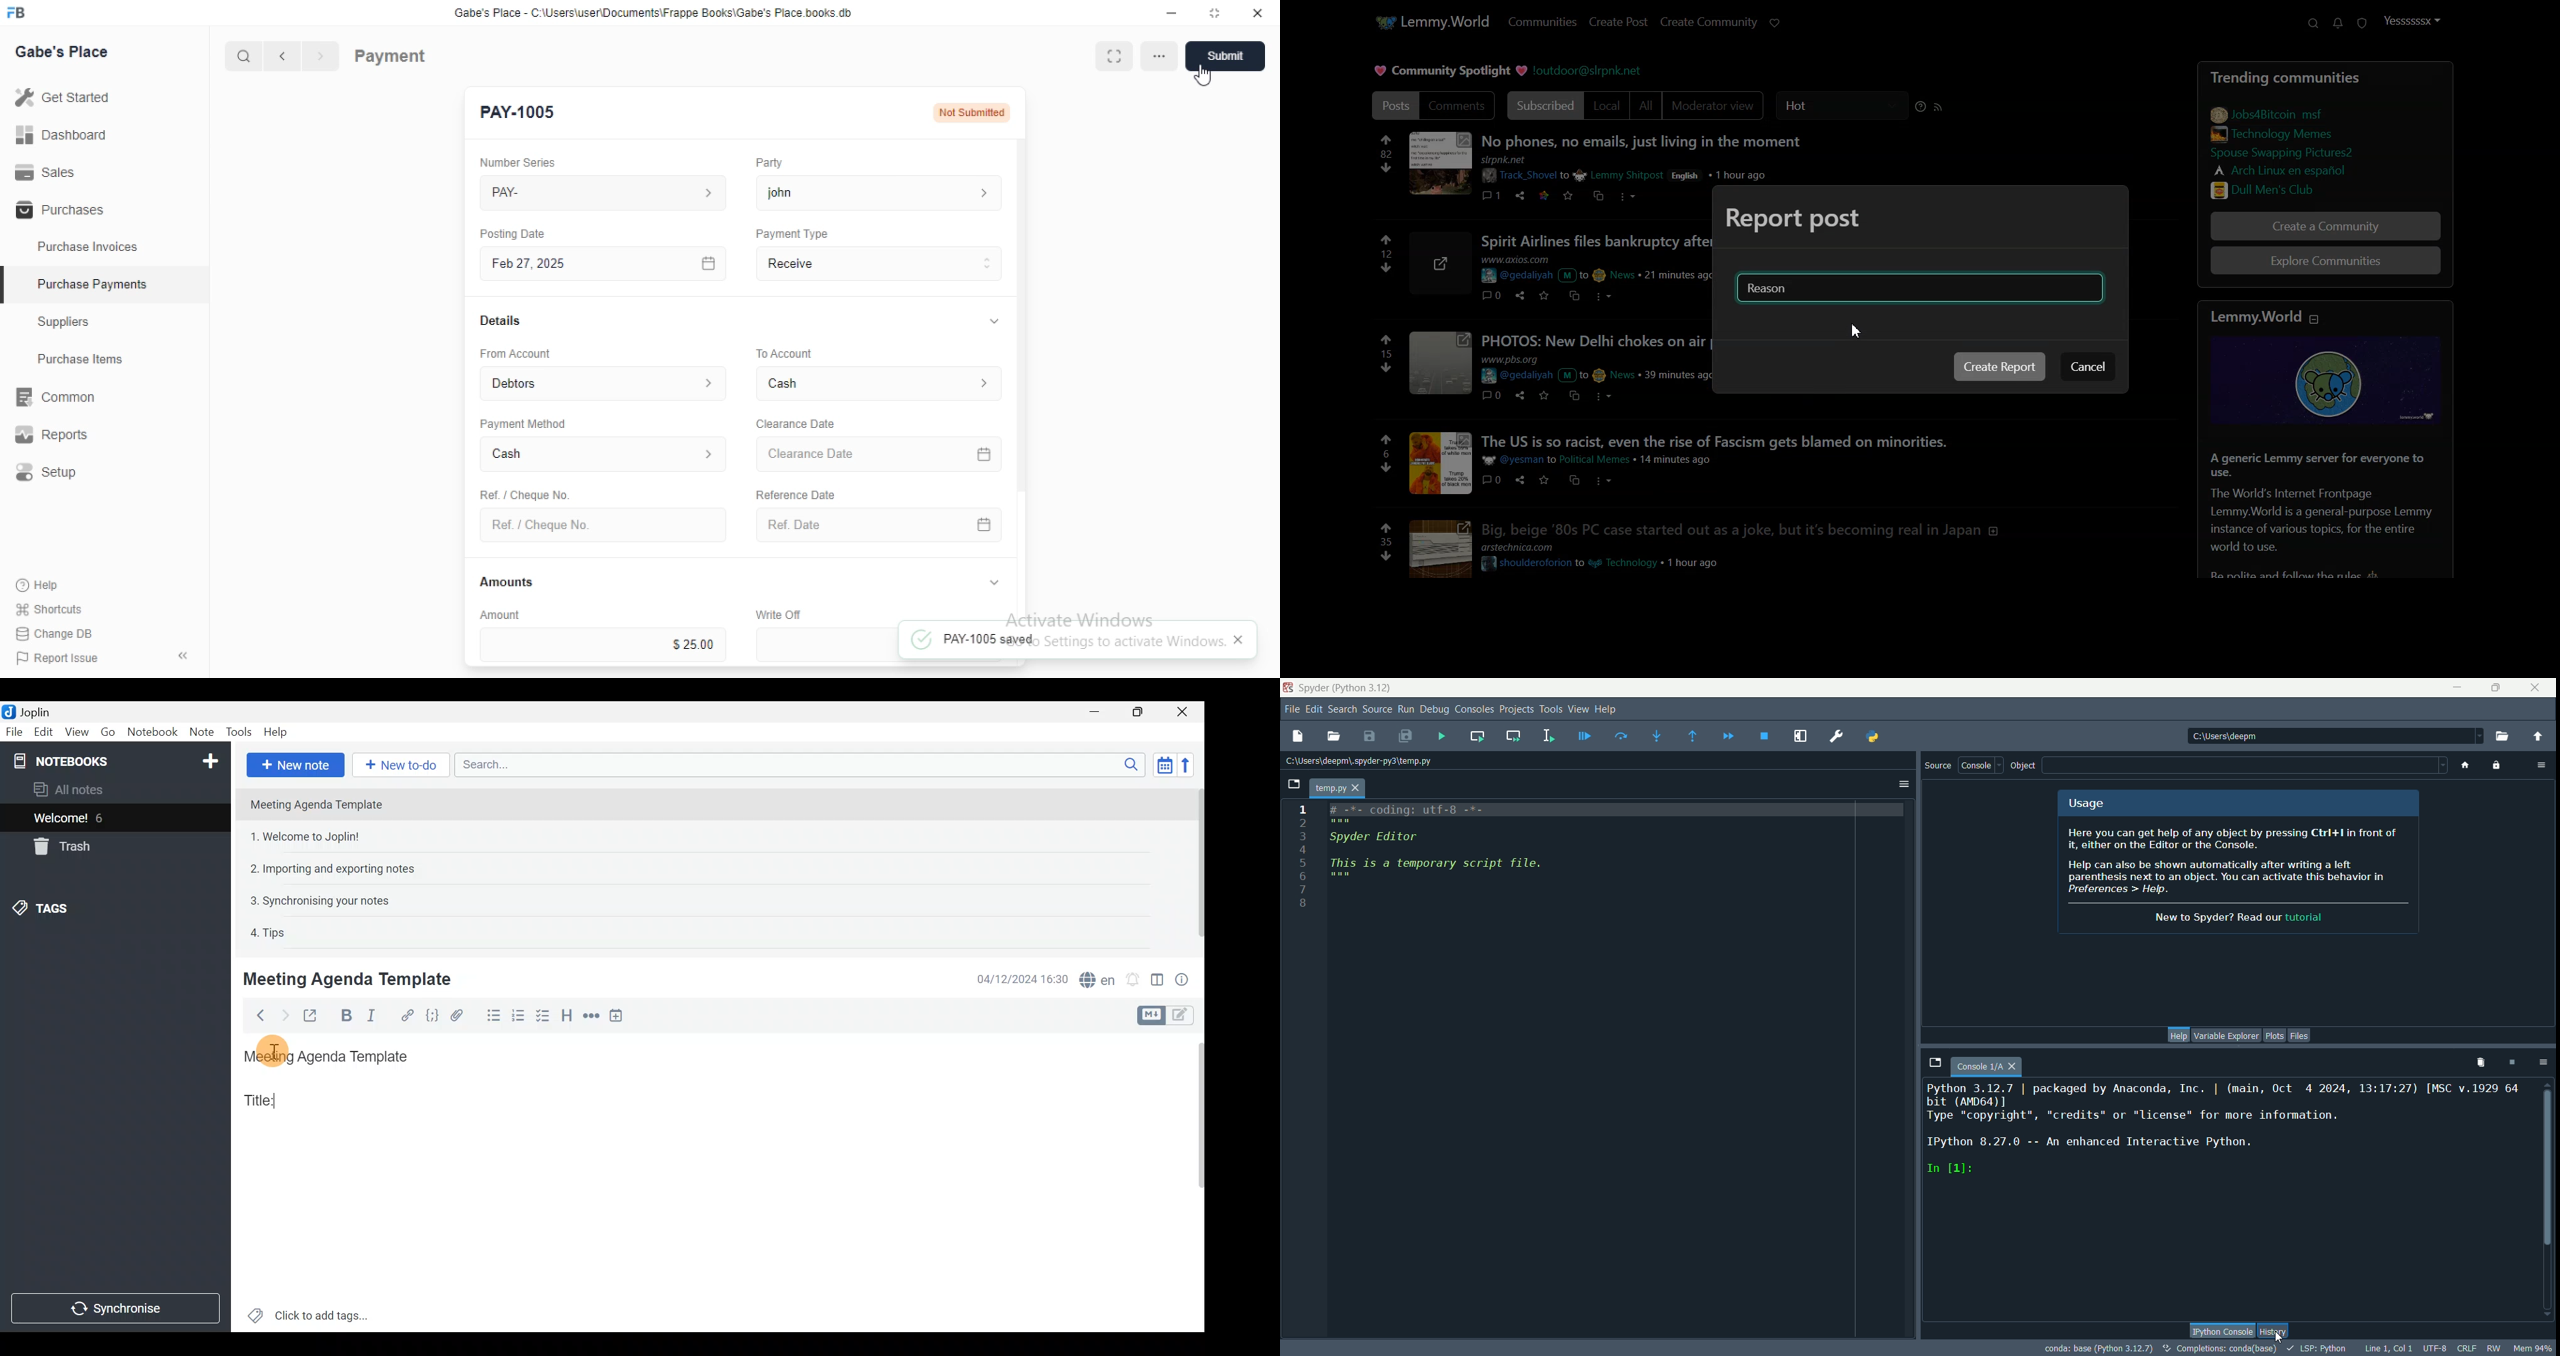 The height and width of the screenshot is (1372, 2576). What do you see at coordinates (2269, 113) in the screenshot?
I see `link` at bounding box center [2269, 113].